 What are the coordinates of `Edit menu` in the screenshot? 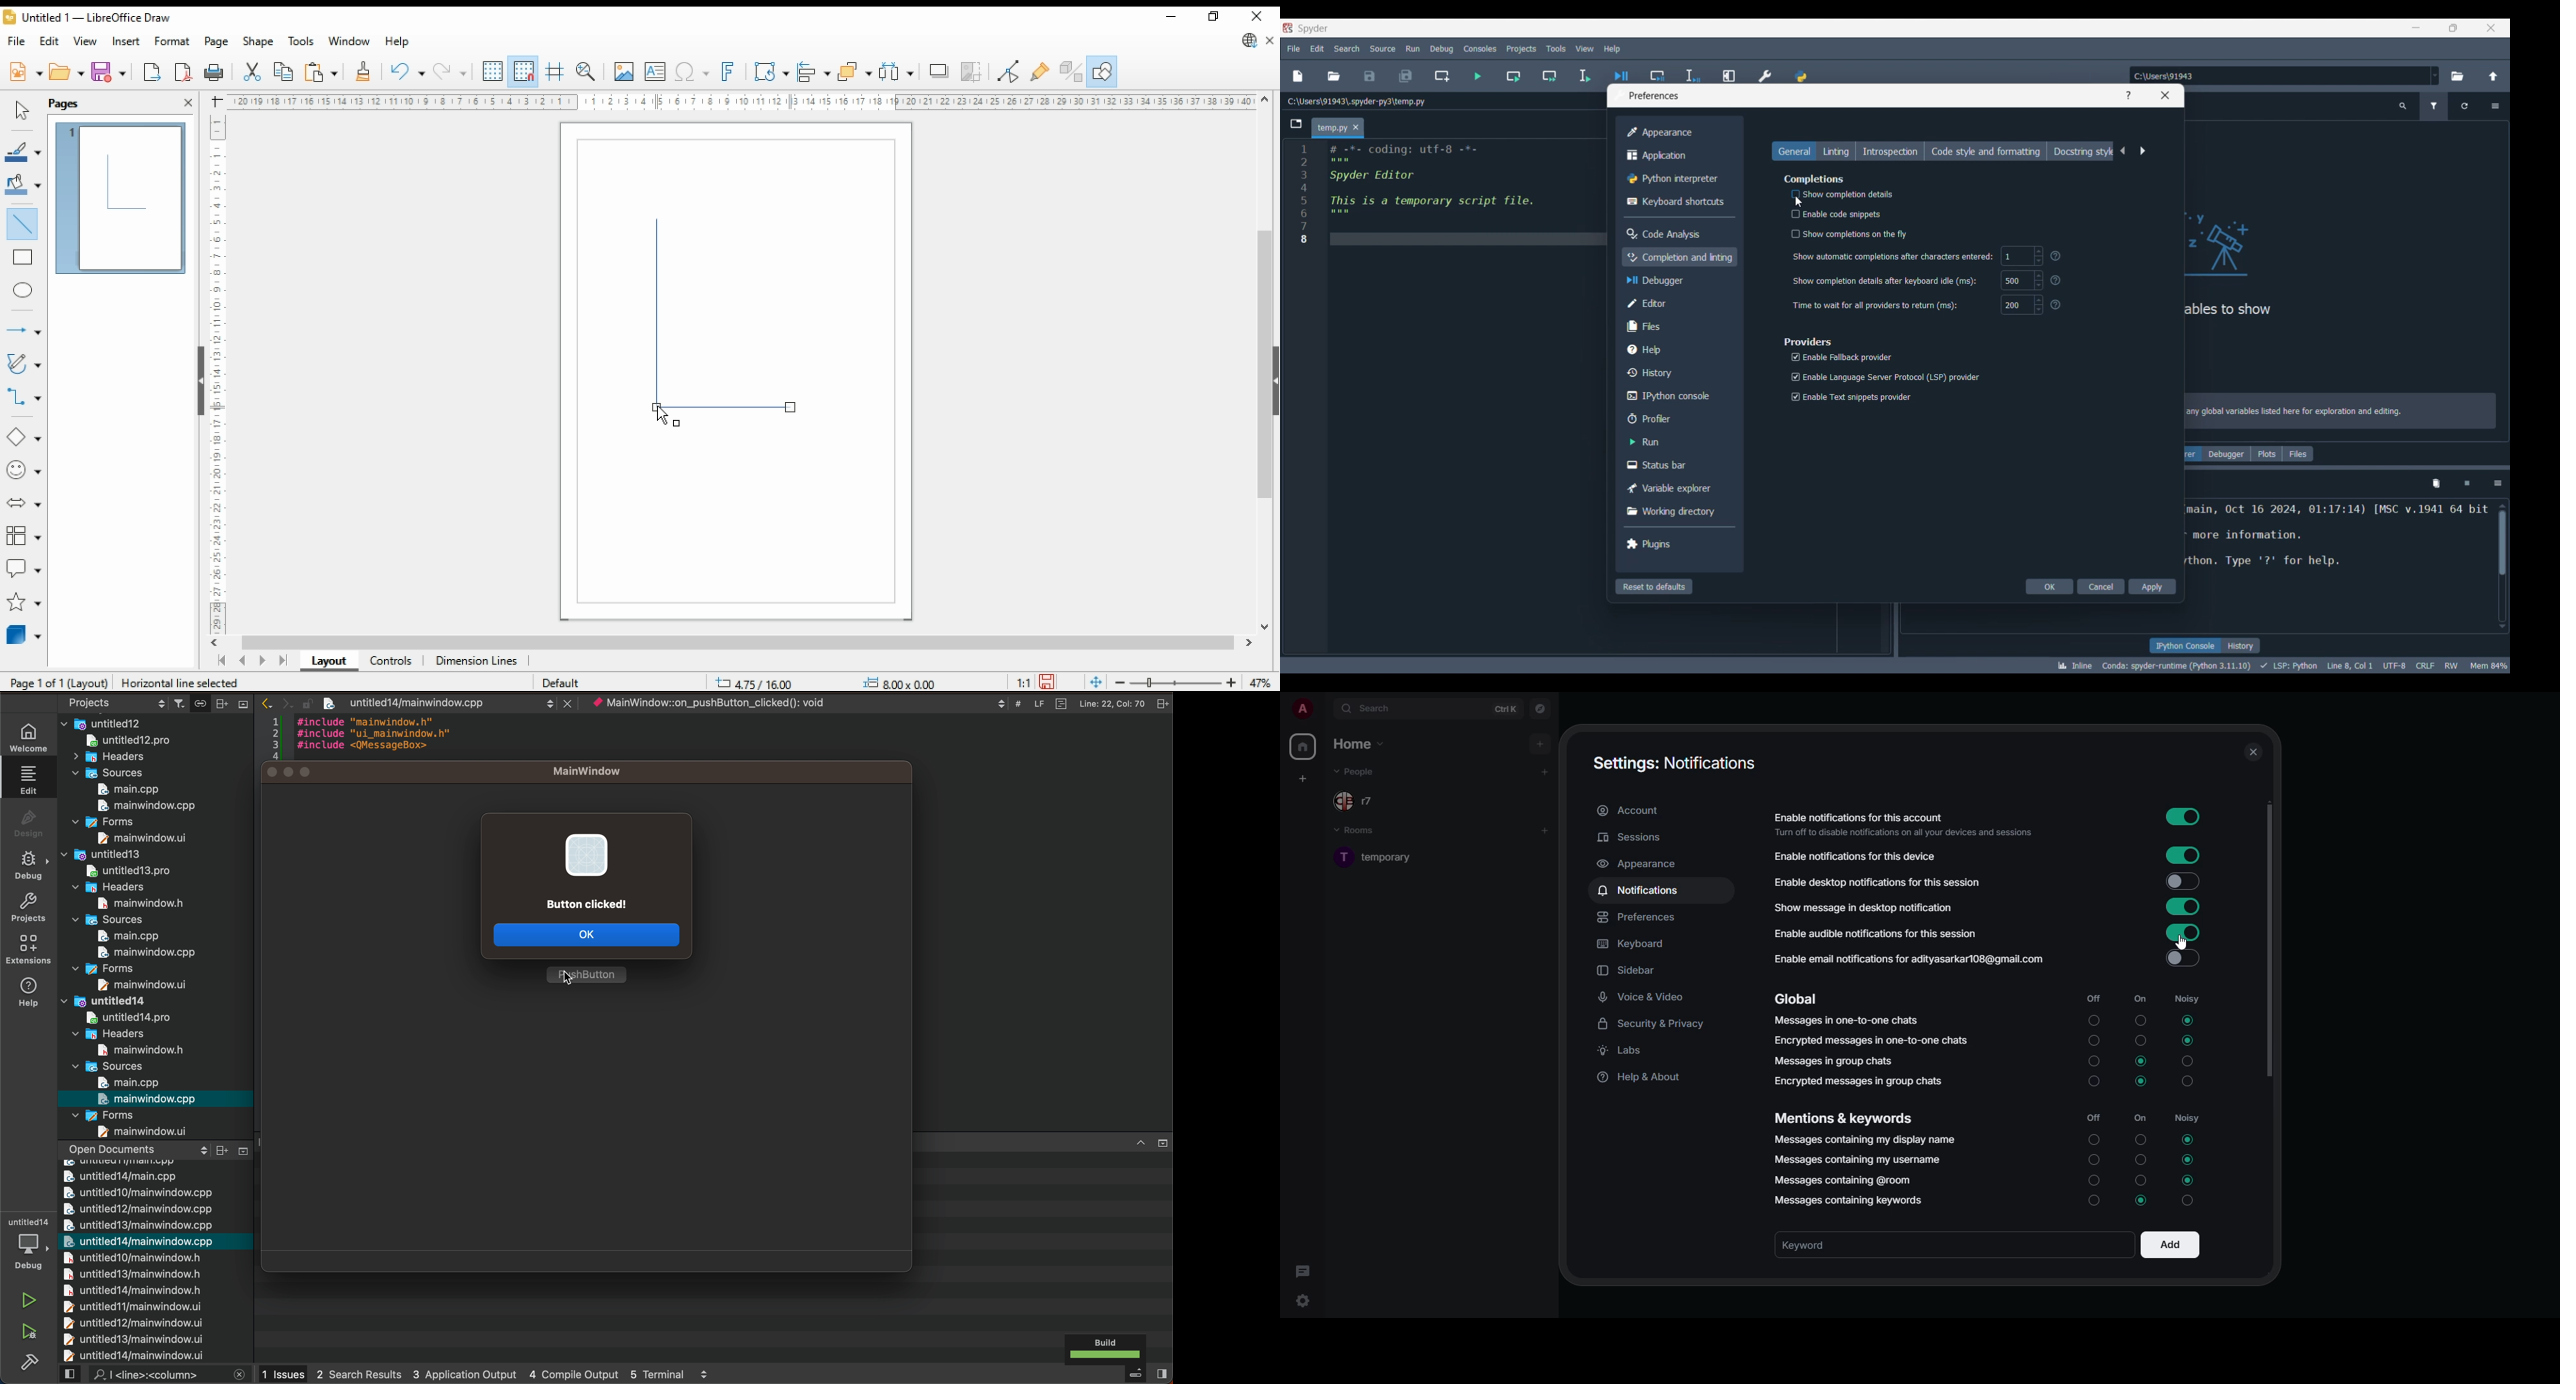 It's located at (1318, 49).